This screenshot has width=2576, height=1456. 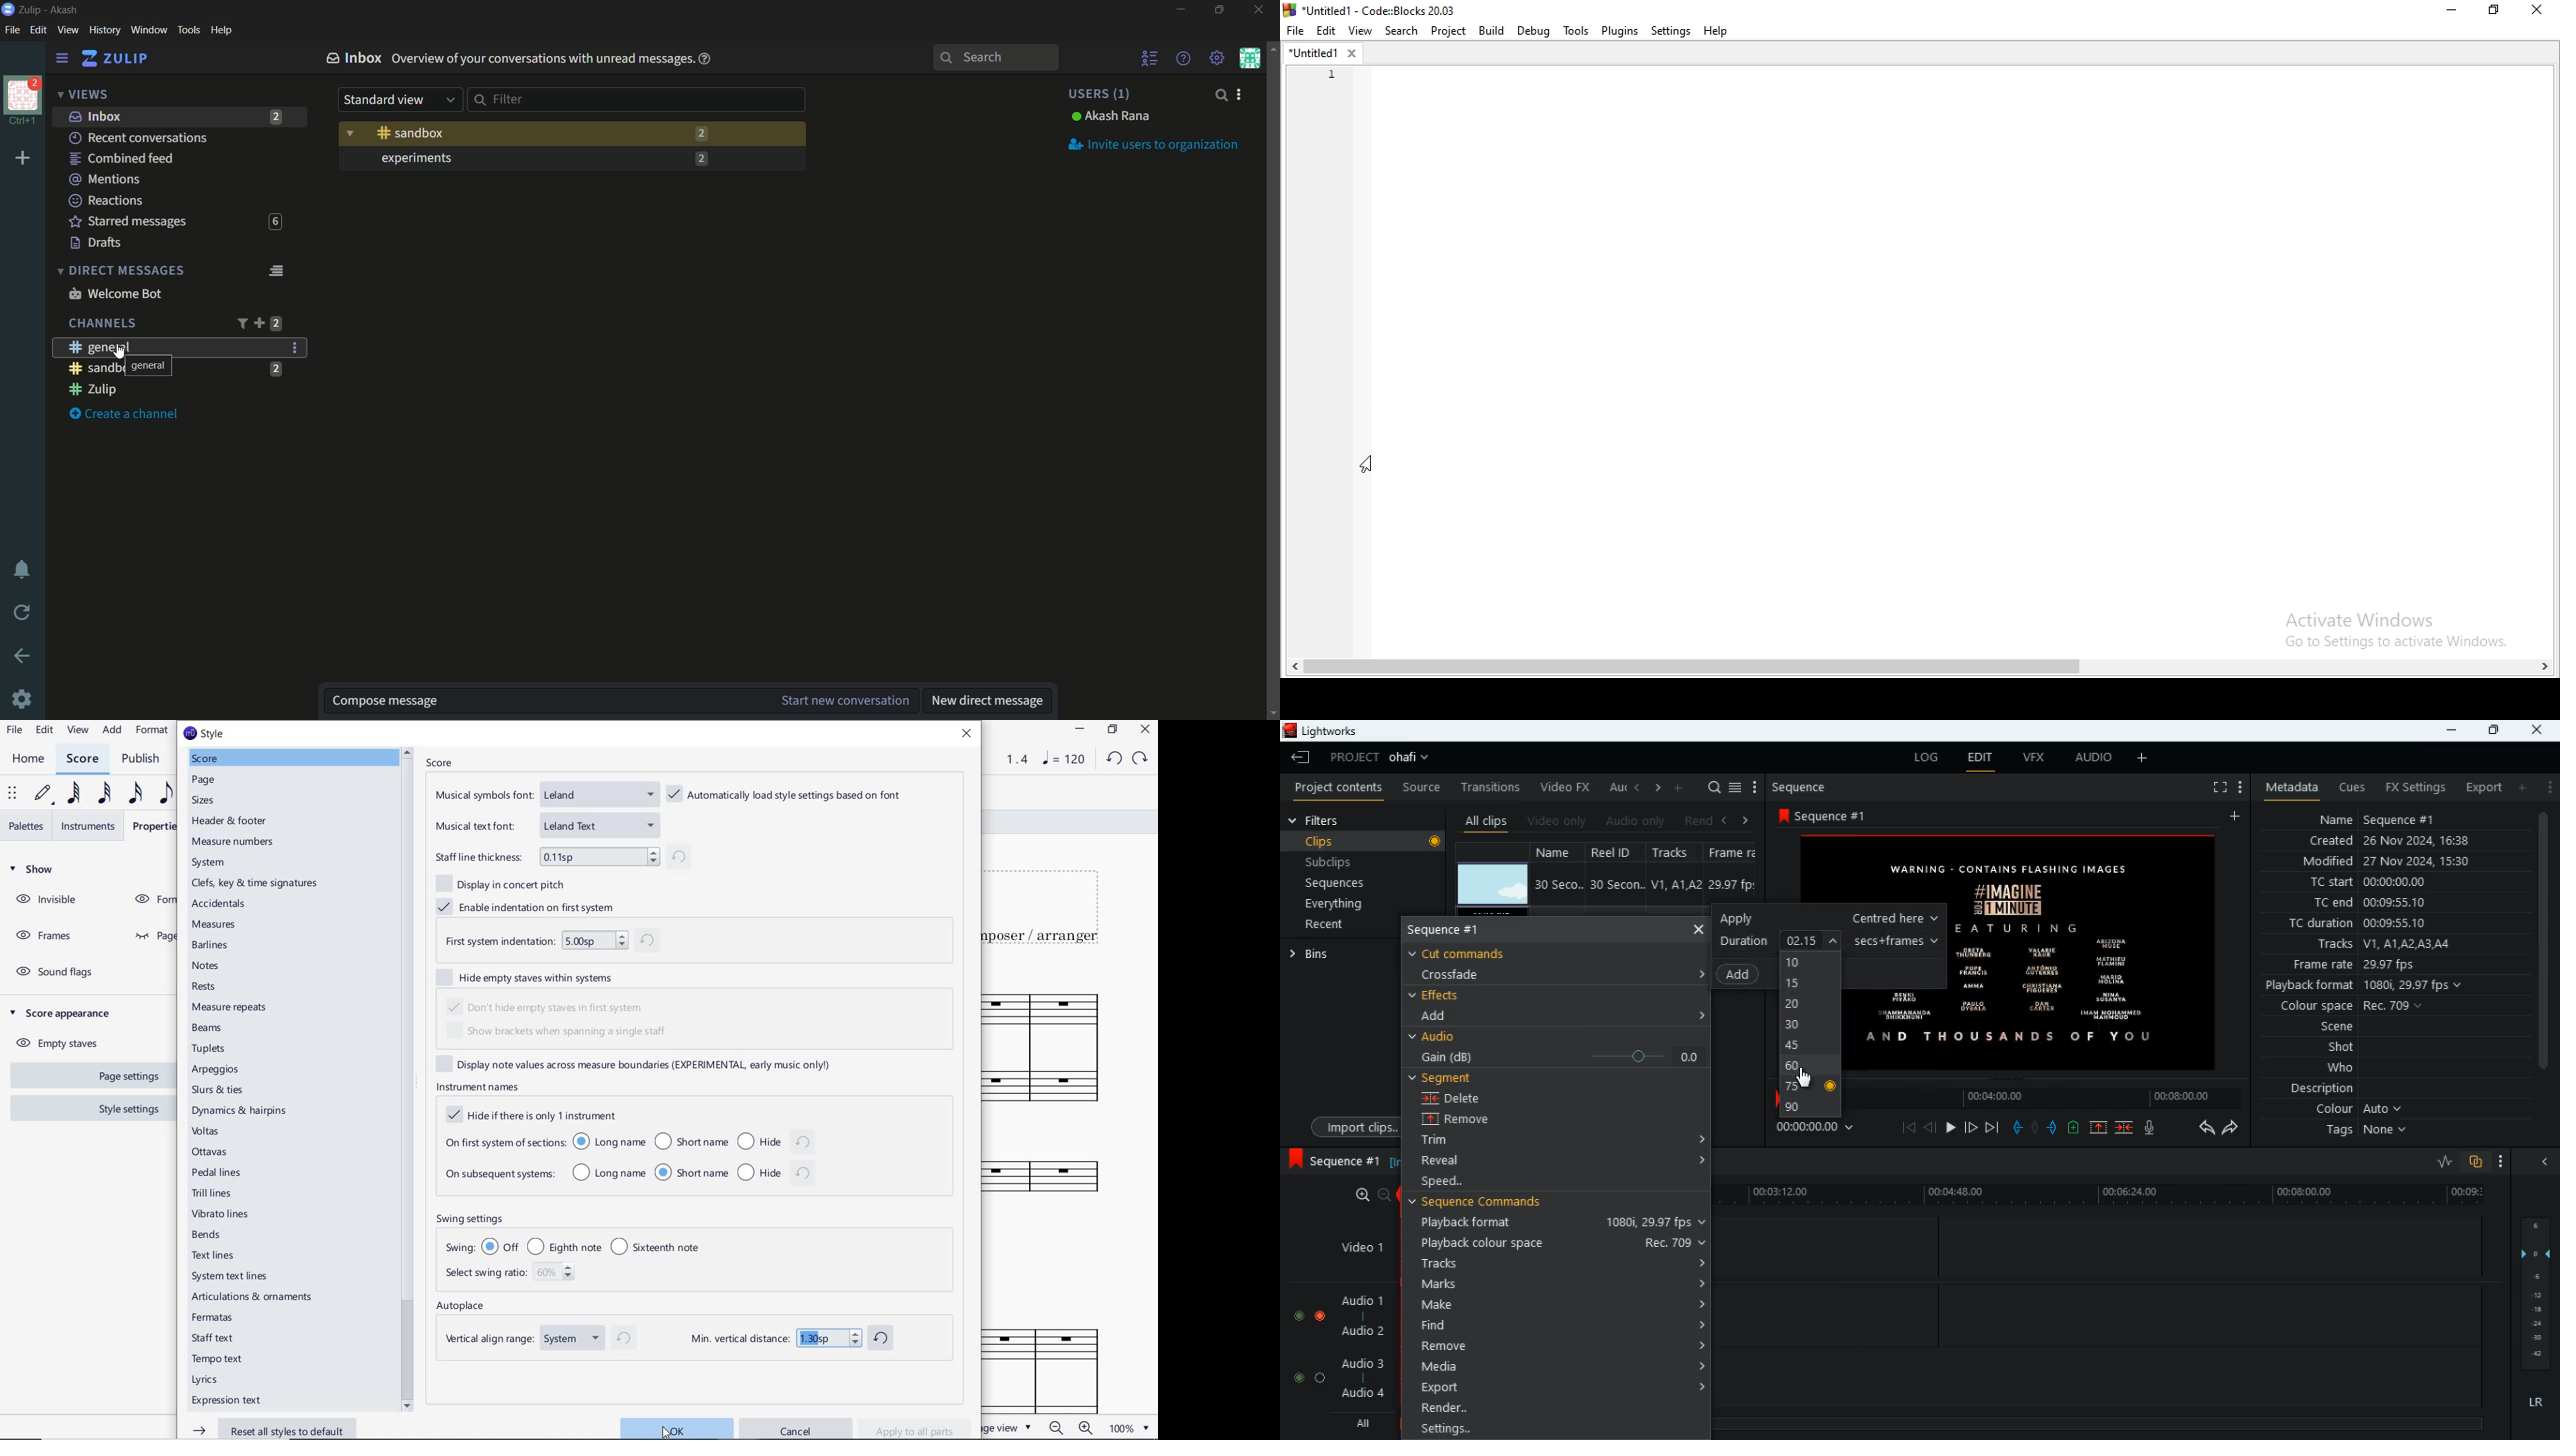 I want to click on 30 seco.., so click(x=1559, y=883).